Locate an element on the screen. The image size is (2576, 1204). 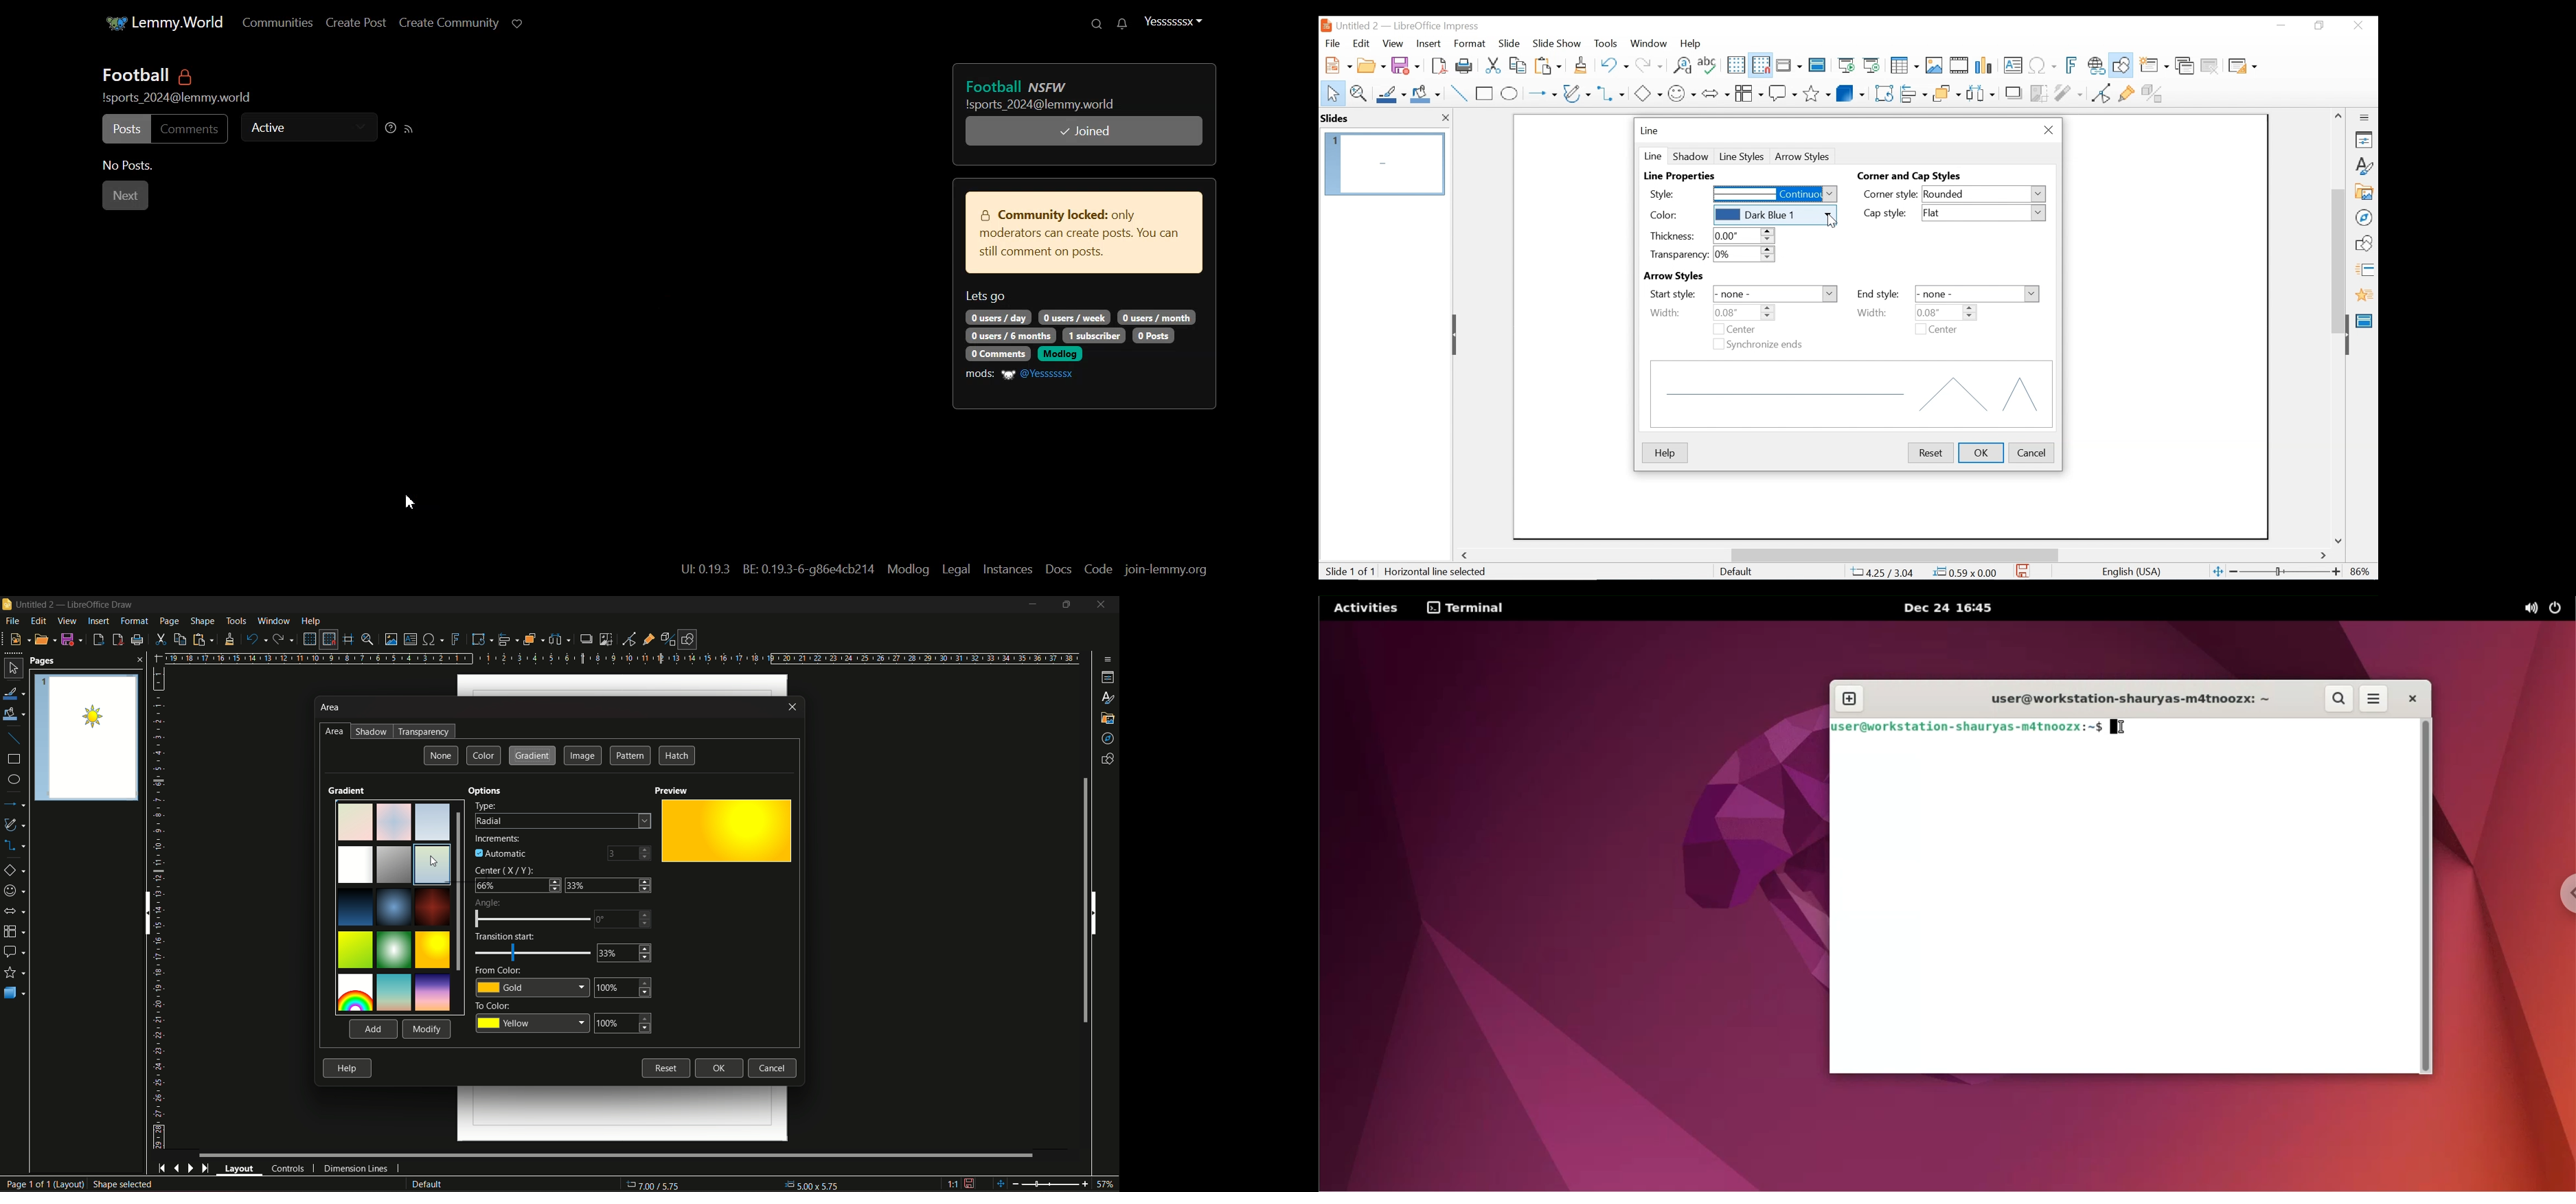
Slide is located at coordinates (1510, 42).